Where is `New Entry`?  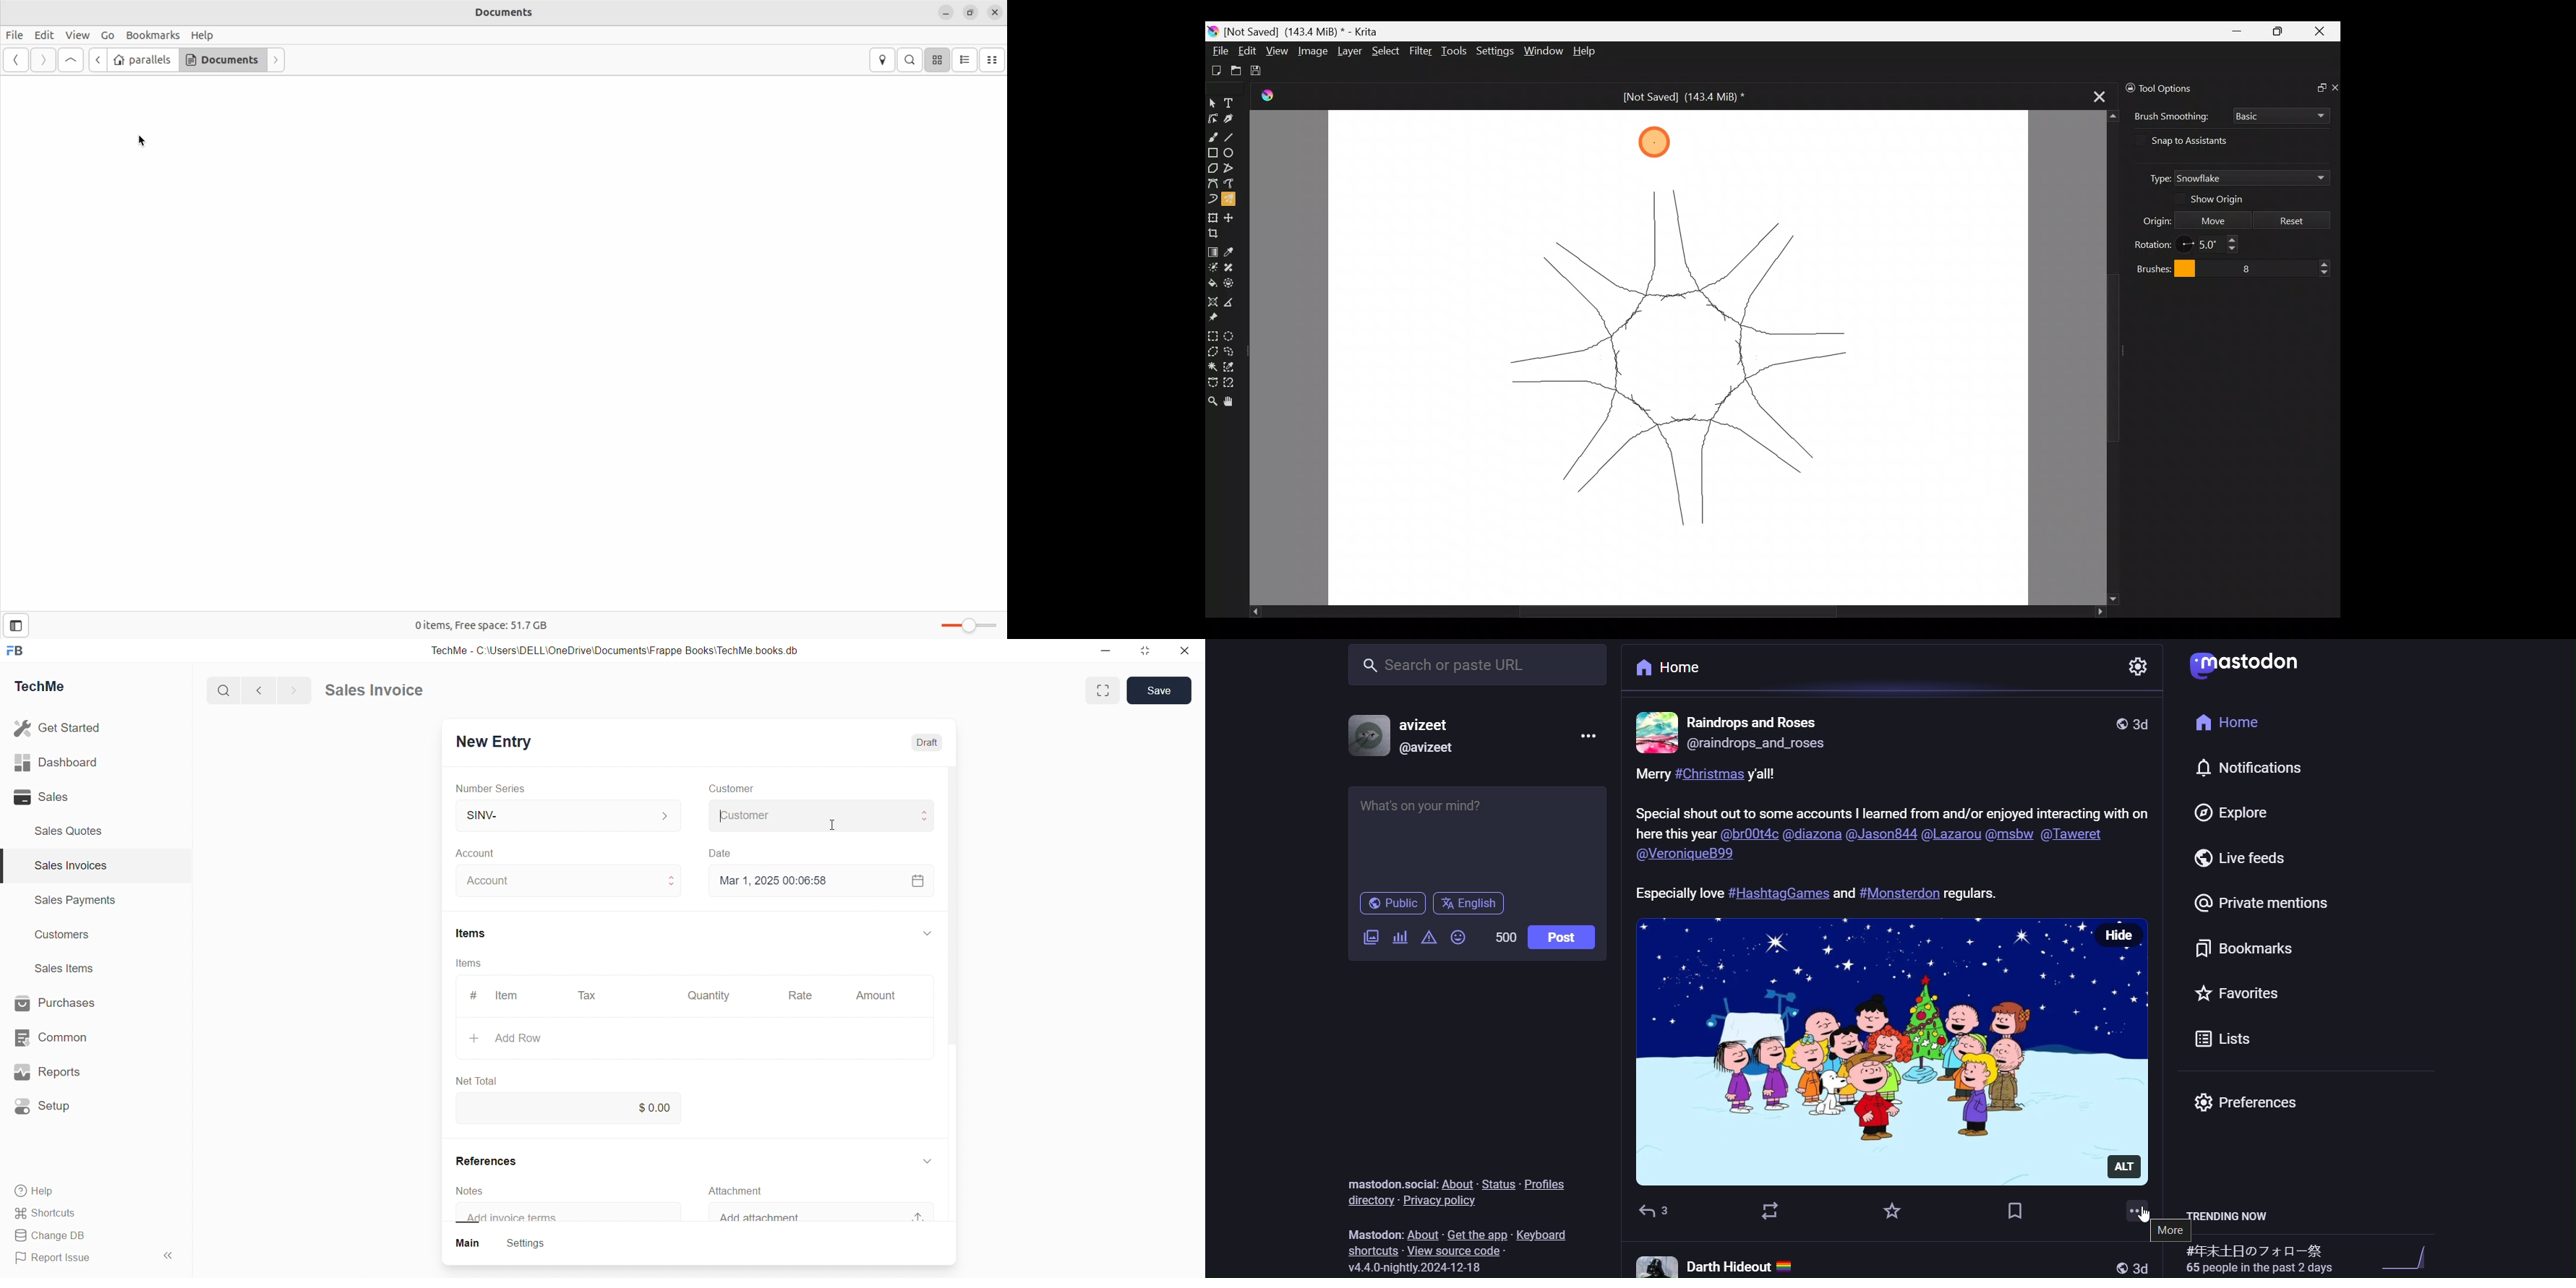
New Entry is located at coordinates (498, 739).